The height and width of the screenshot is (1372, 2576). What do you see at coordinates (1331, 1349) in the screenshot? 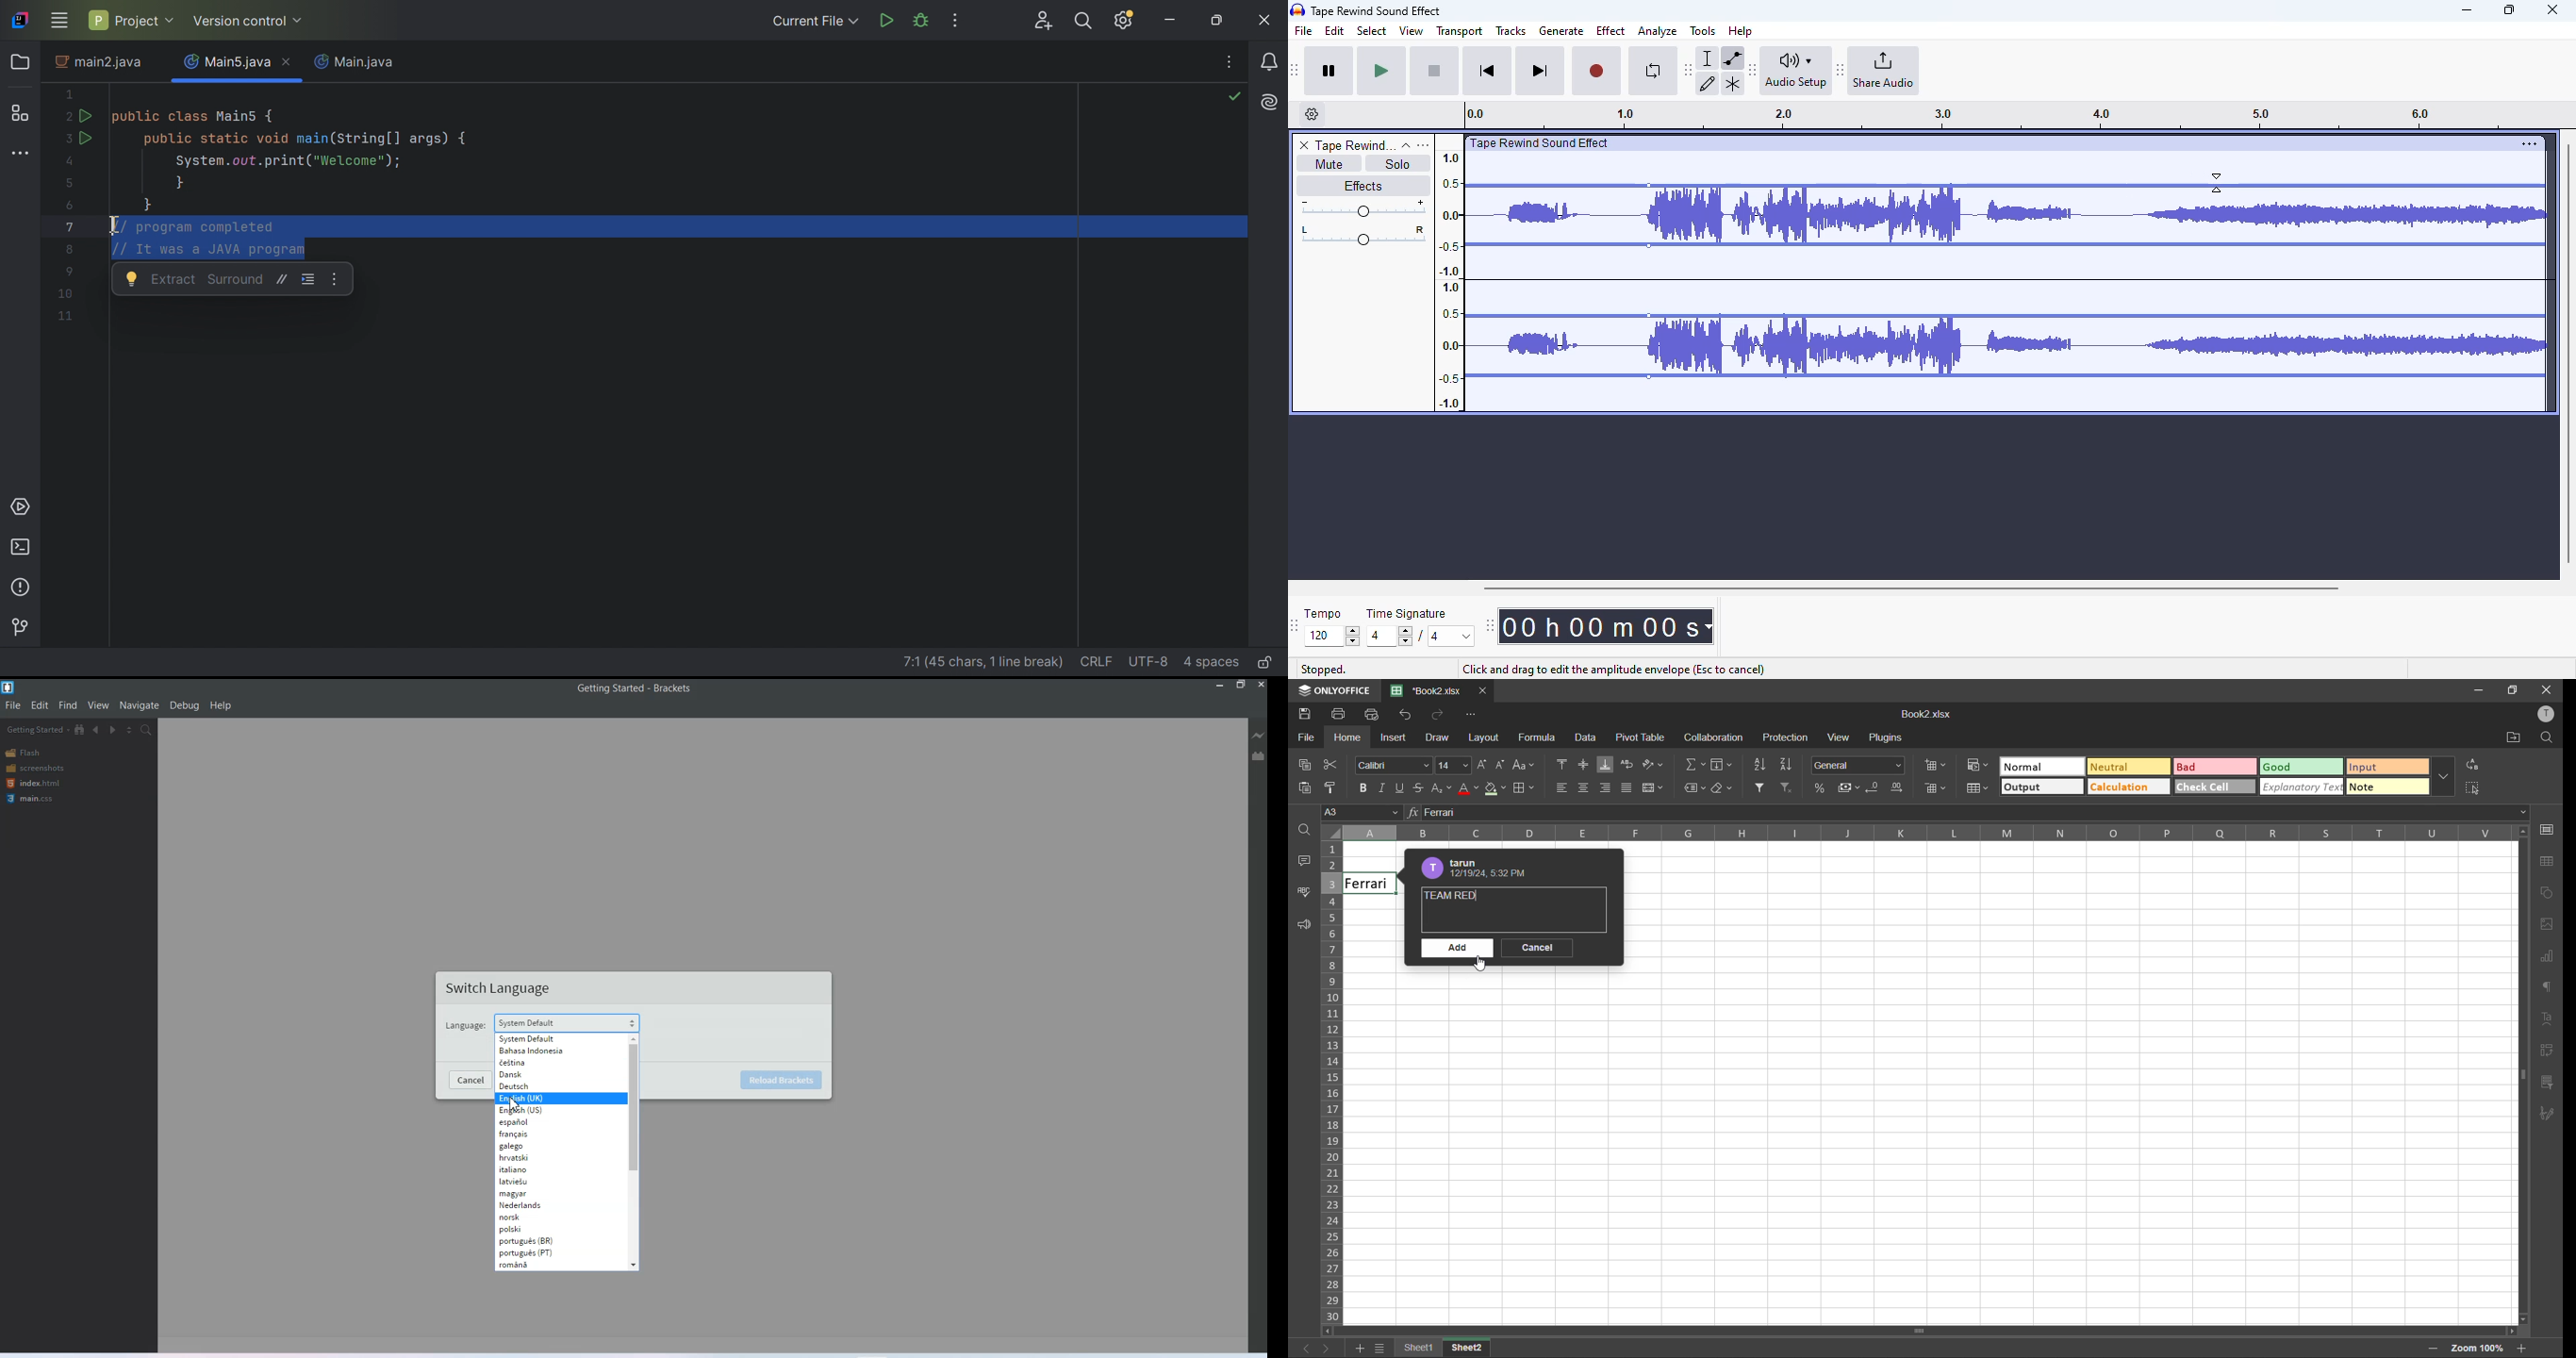
I see `next` at bounding box center [1331, 1349].